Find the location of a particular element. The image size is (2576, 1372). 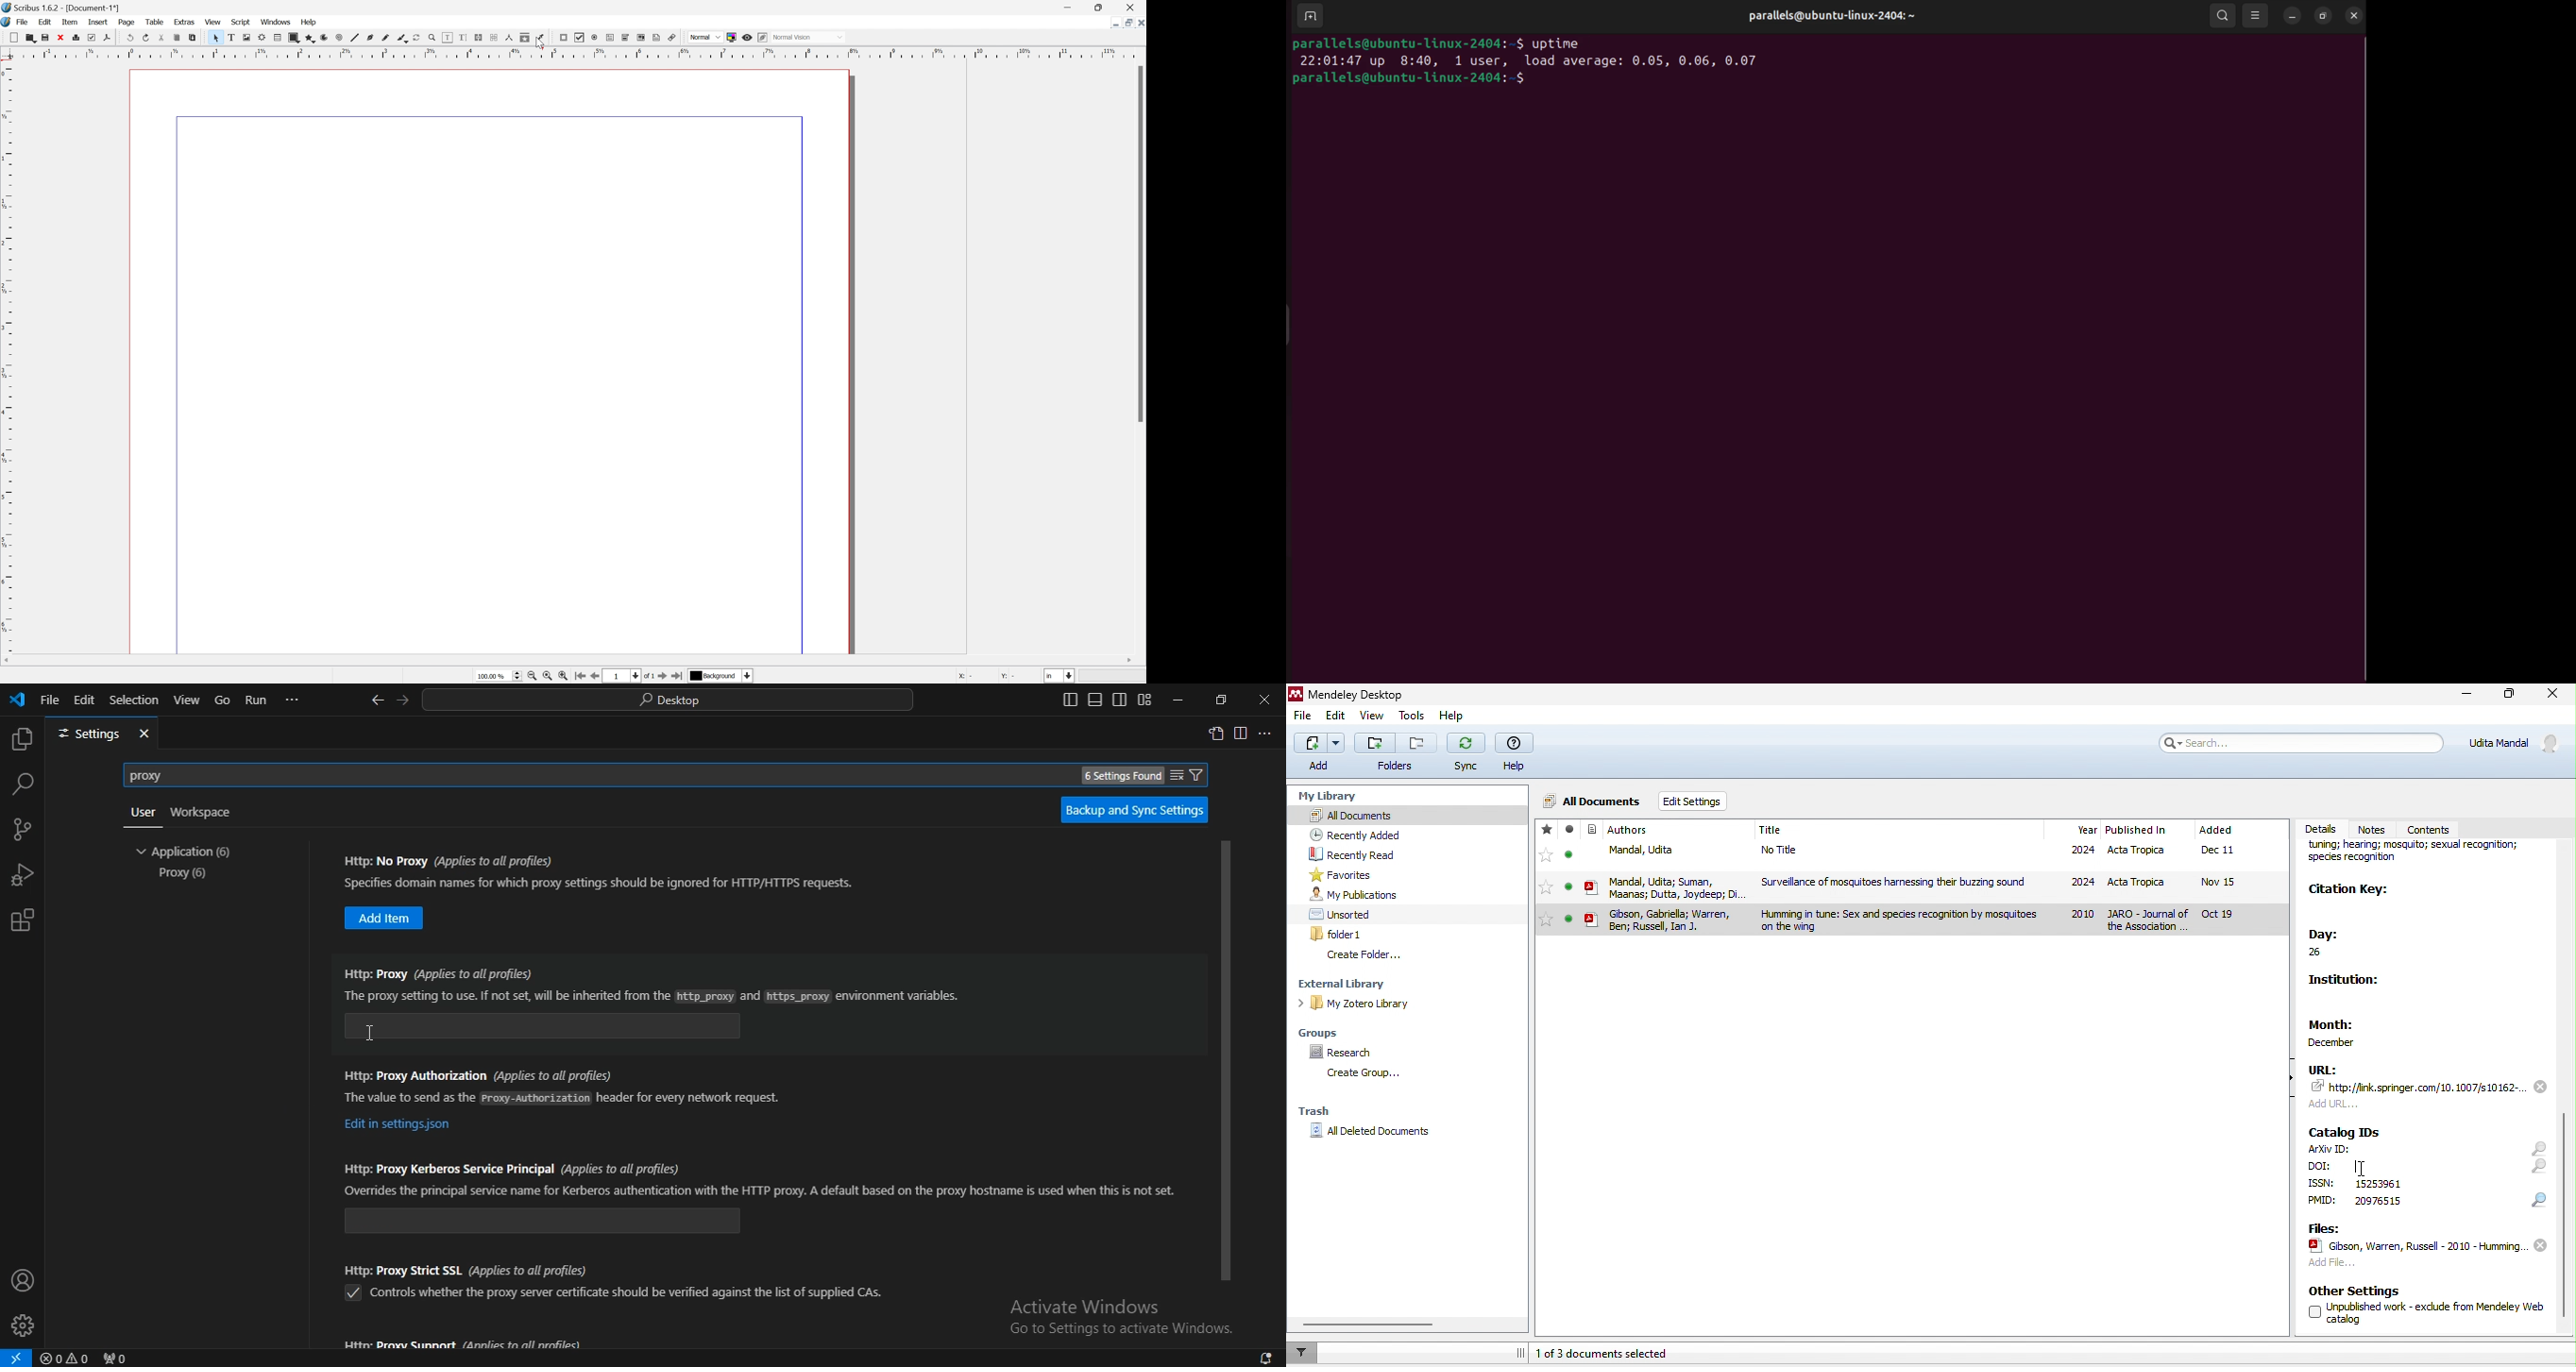

Go to first page is located at coordinates (582, 675).